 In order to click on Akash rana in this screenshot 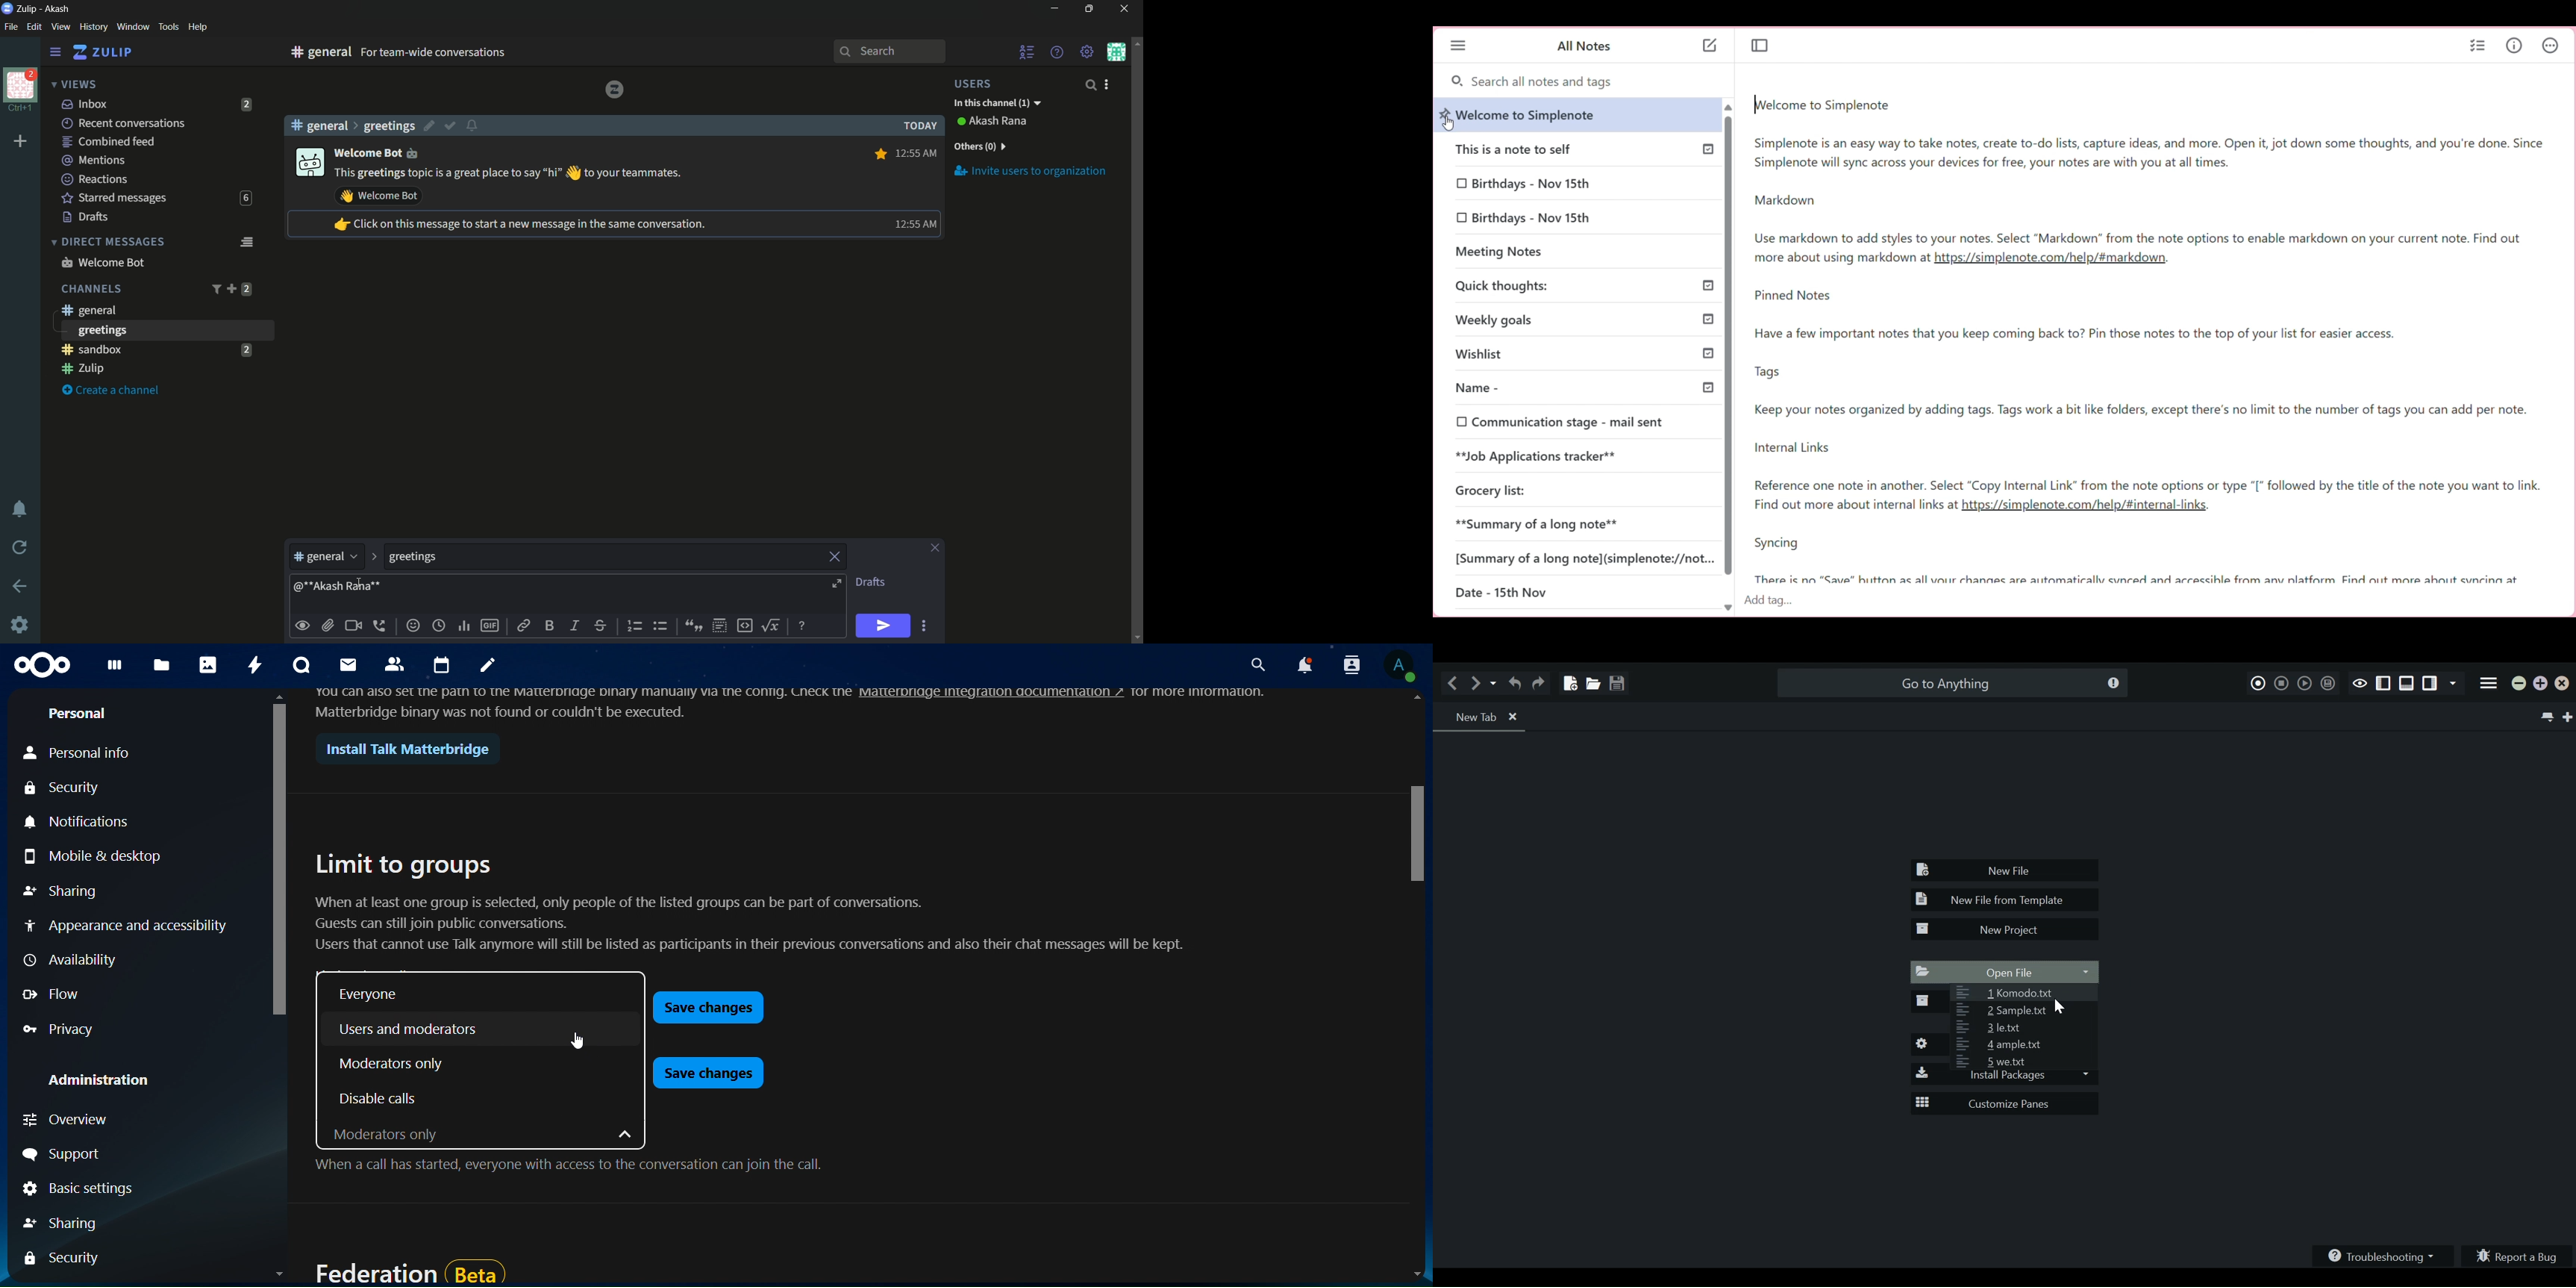, I will do `click(999, 122)`.